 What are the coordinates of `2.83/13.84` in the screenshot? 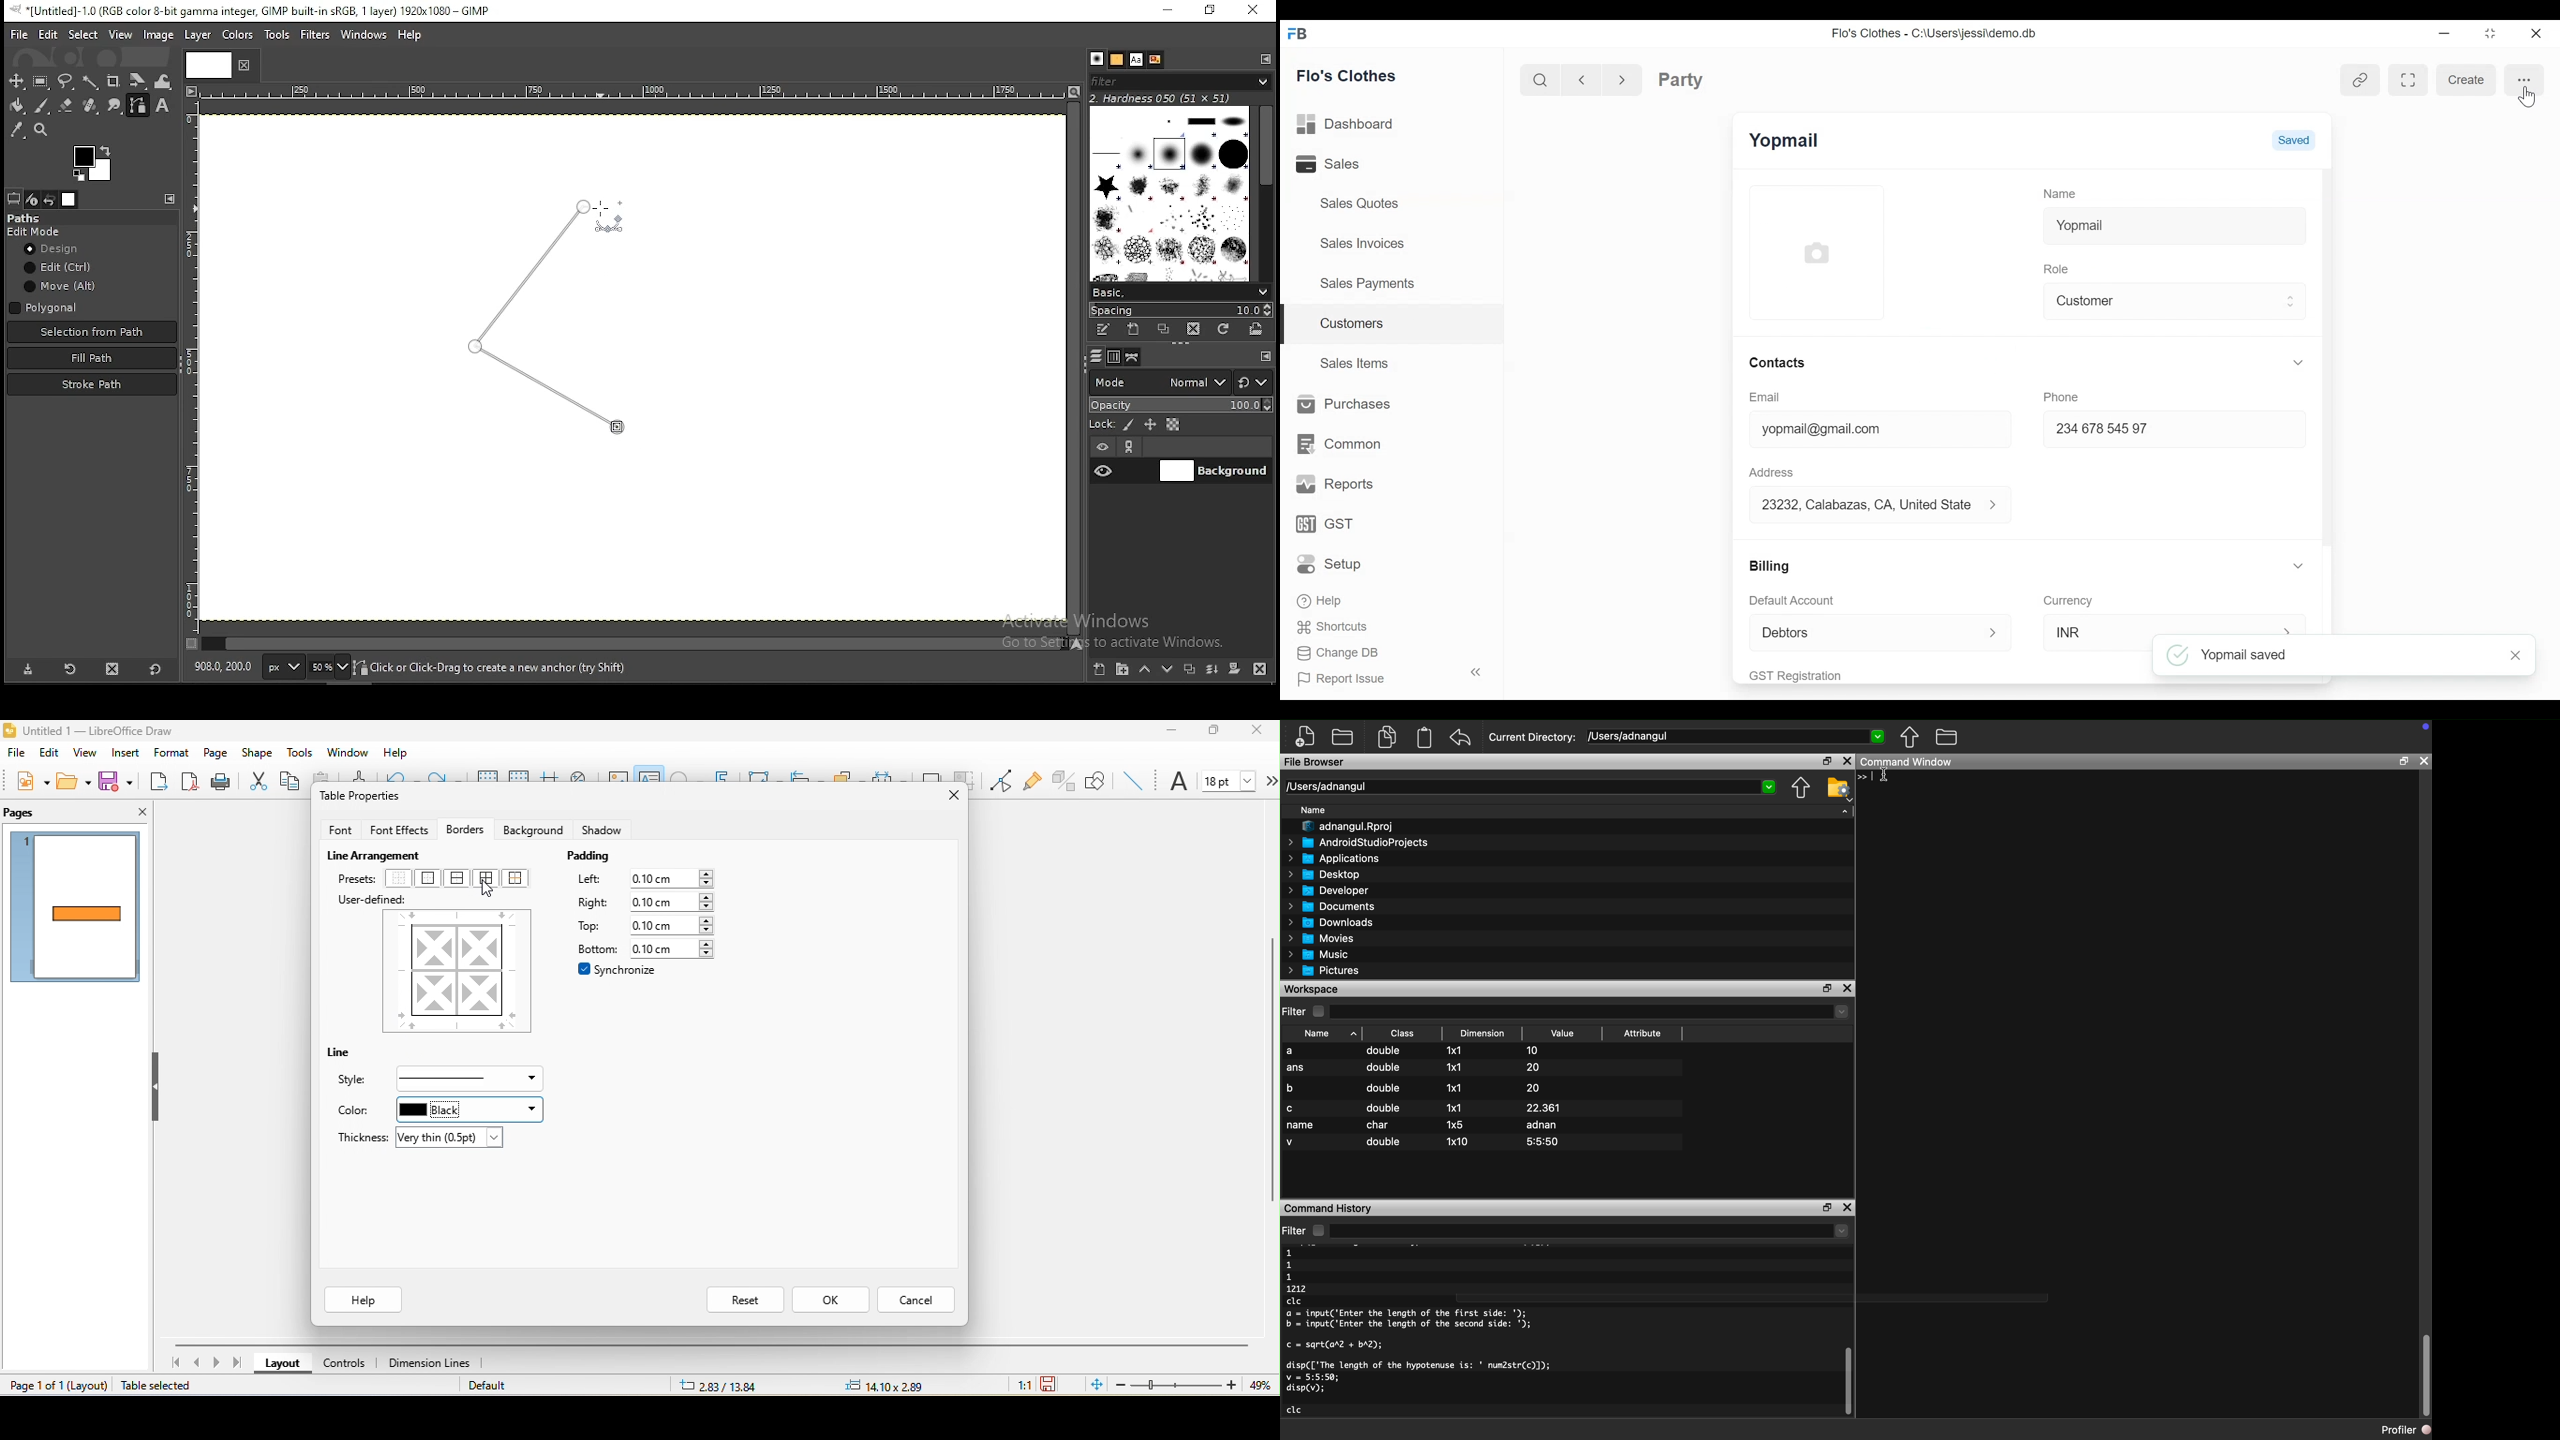 It's located at (722, 1386).